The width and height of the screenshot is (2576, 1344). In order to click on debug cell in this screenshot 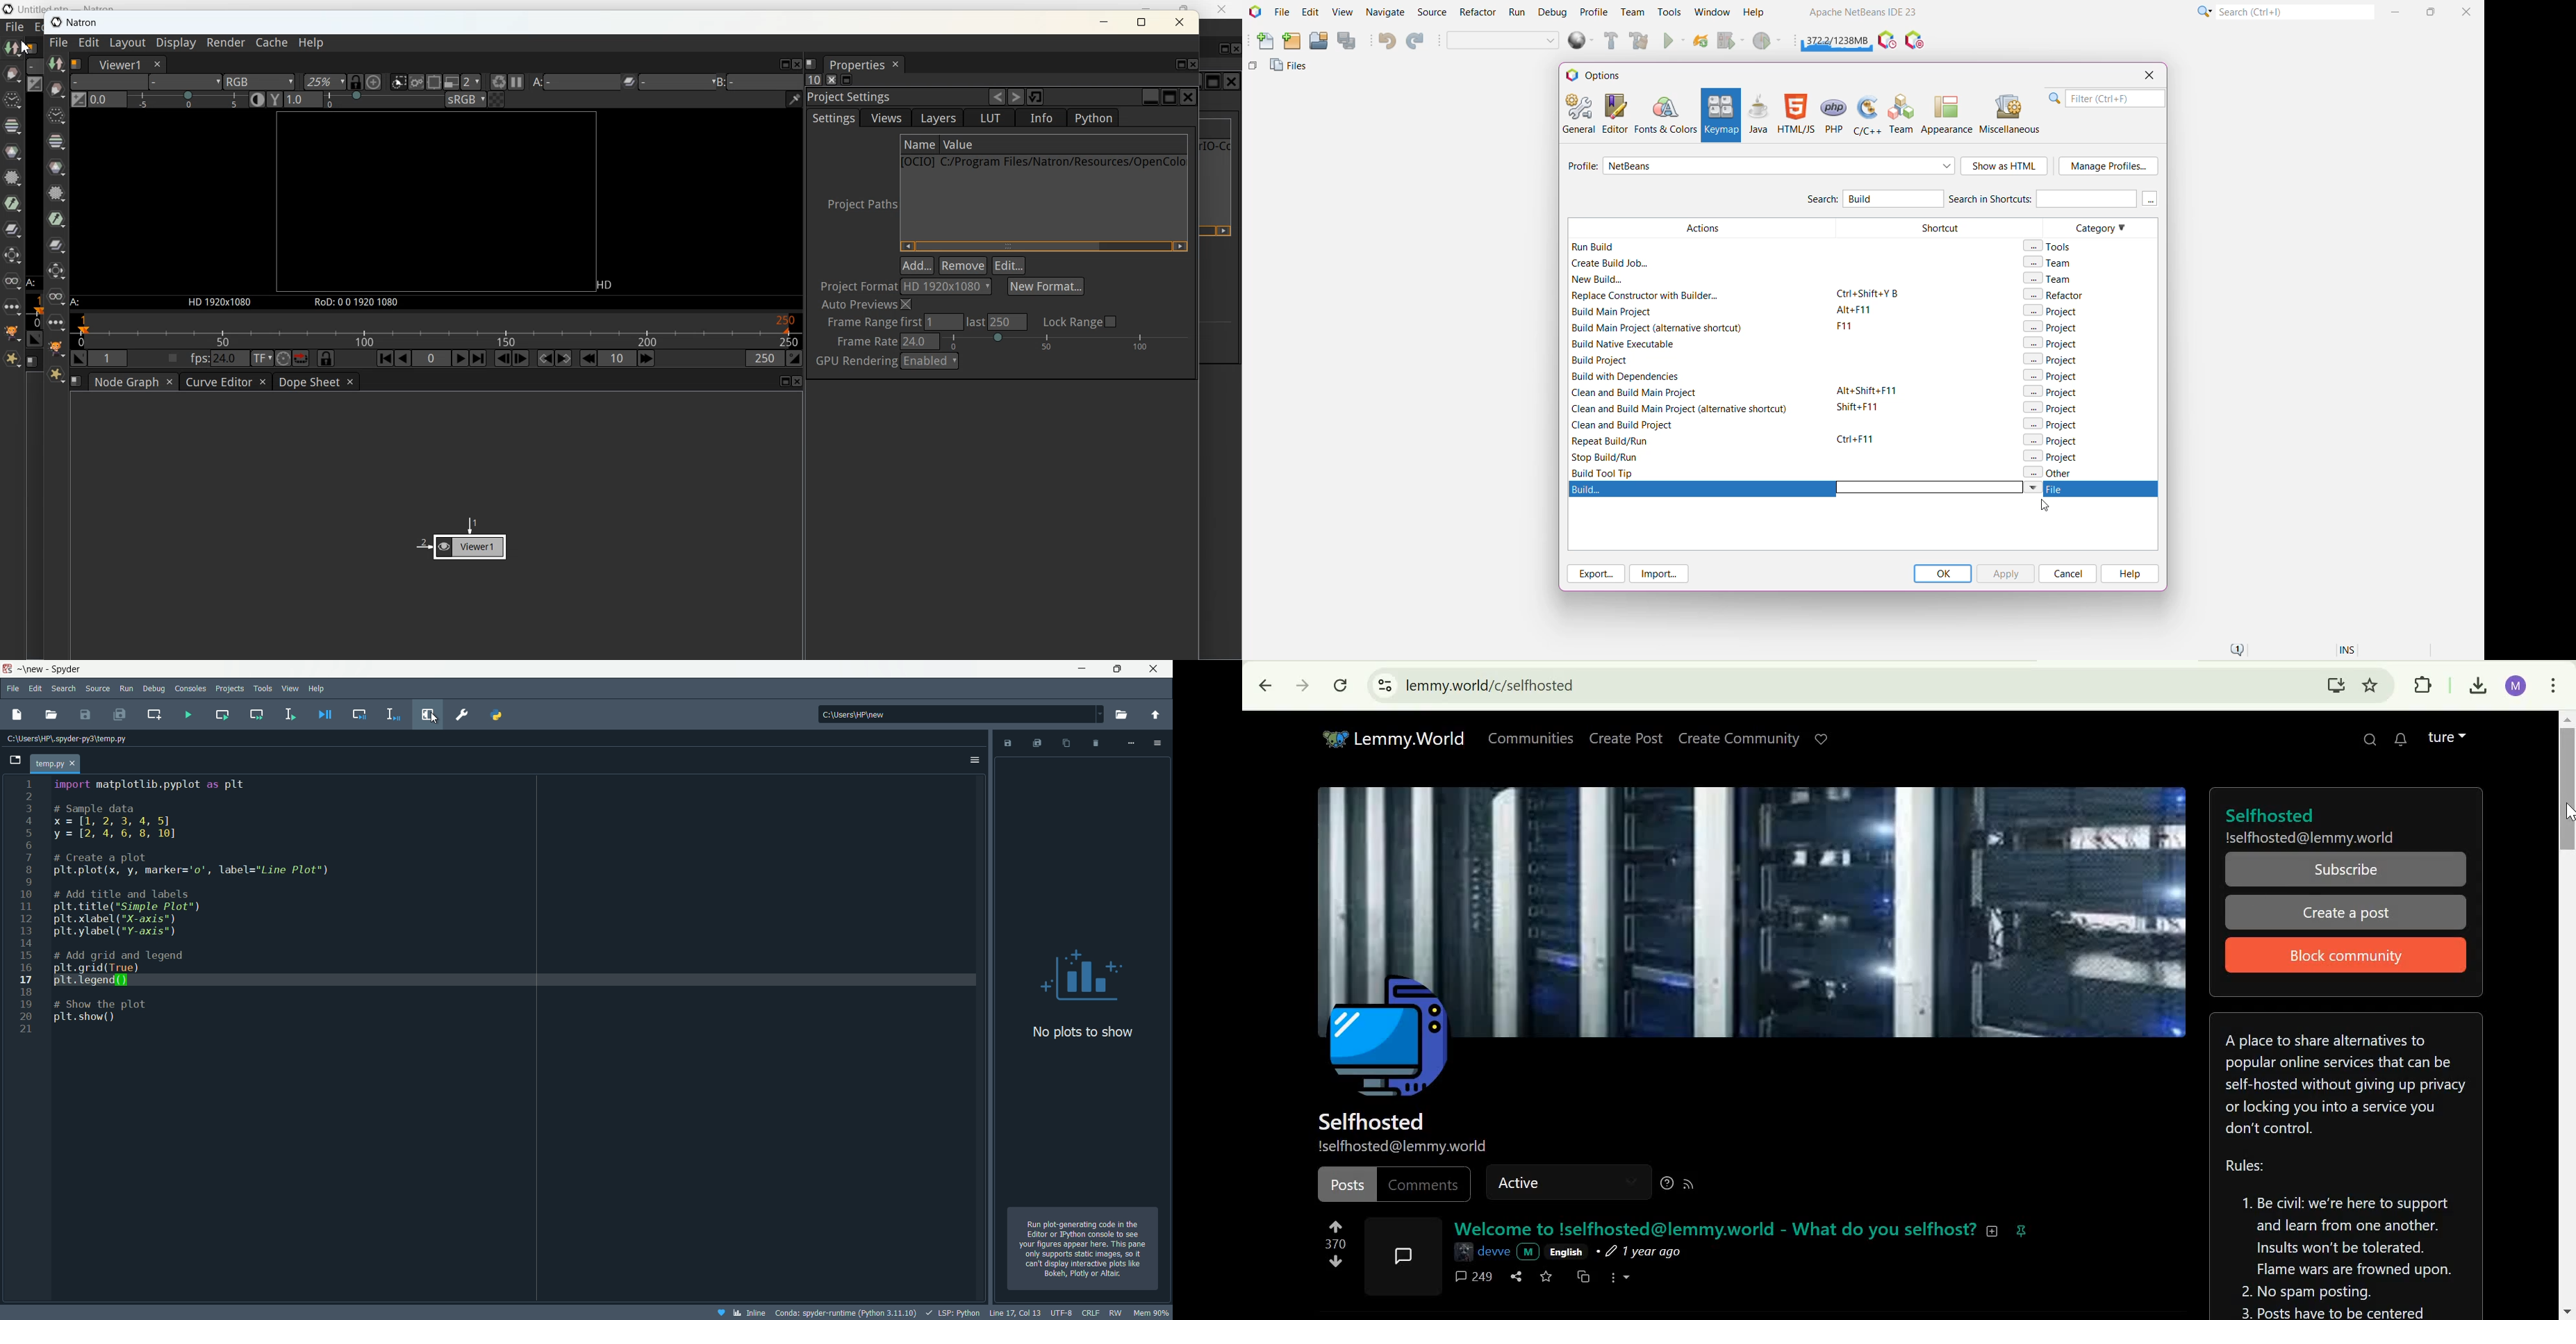, I will do `click(359, 714)`.